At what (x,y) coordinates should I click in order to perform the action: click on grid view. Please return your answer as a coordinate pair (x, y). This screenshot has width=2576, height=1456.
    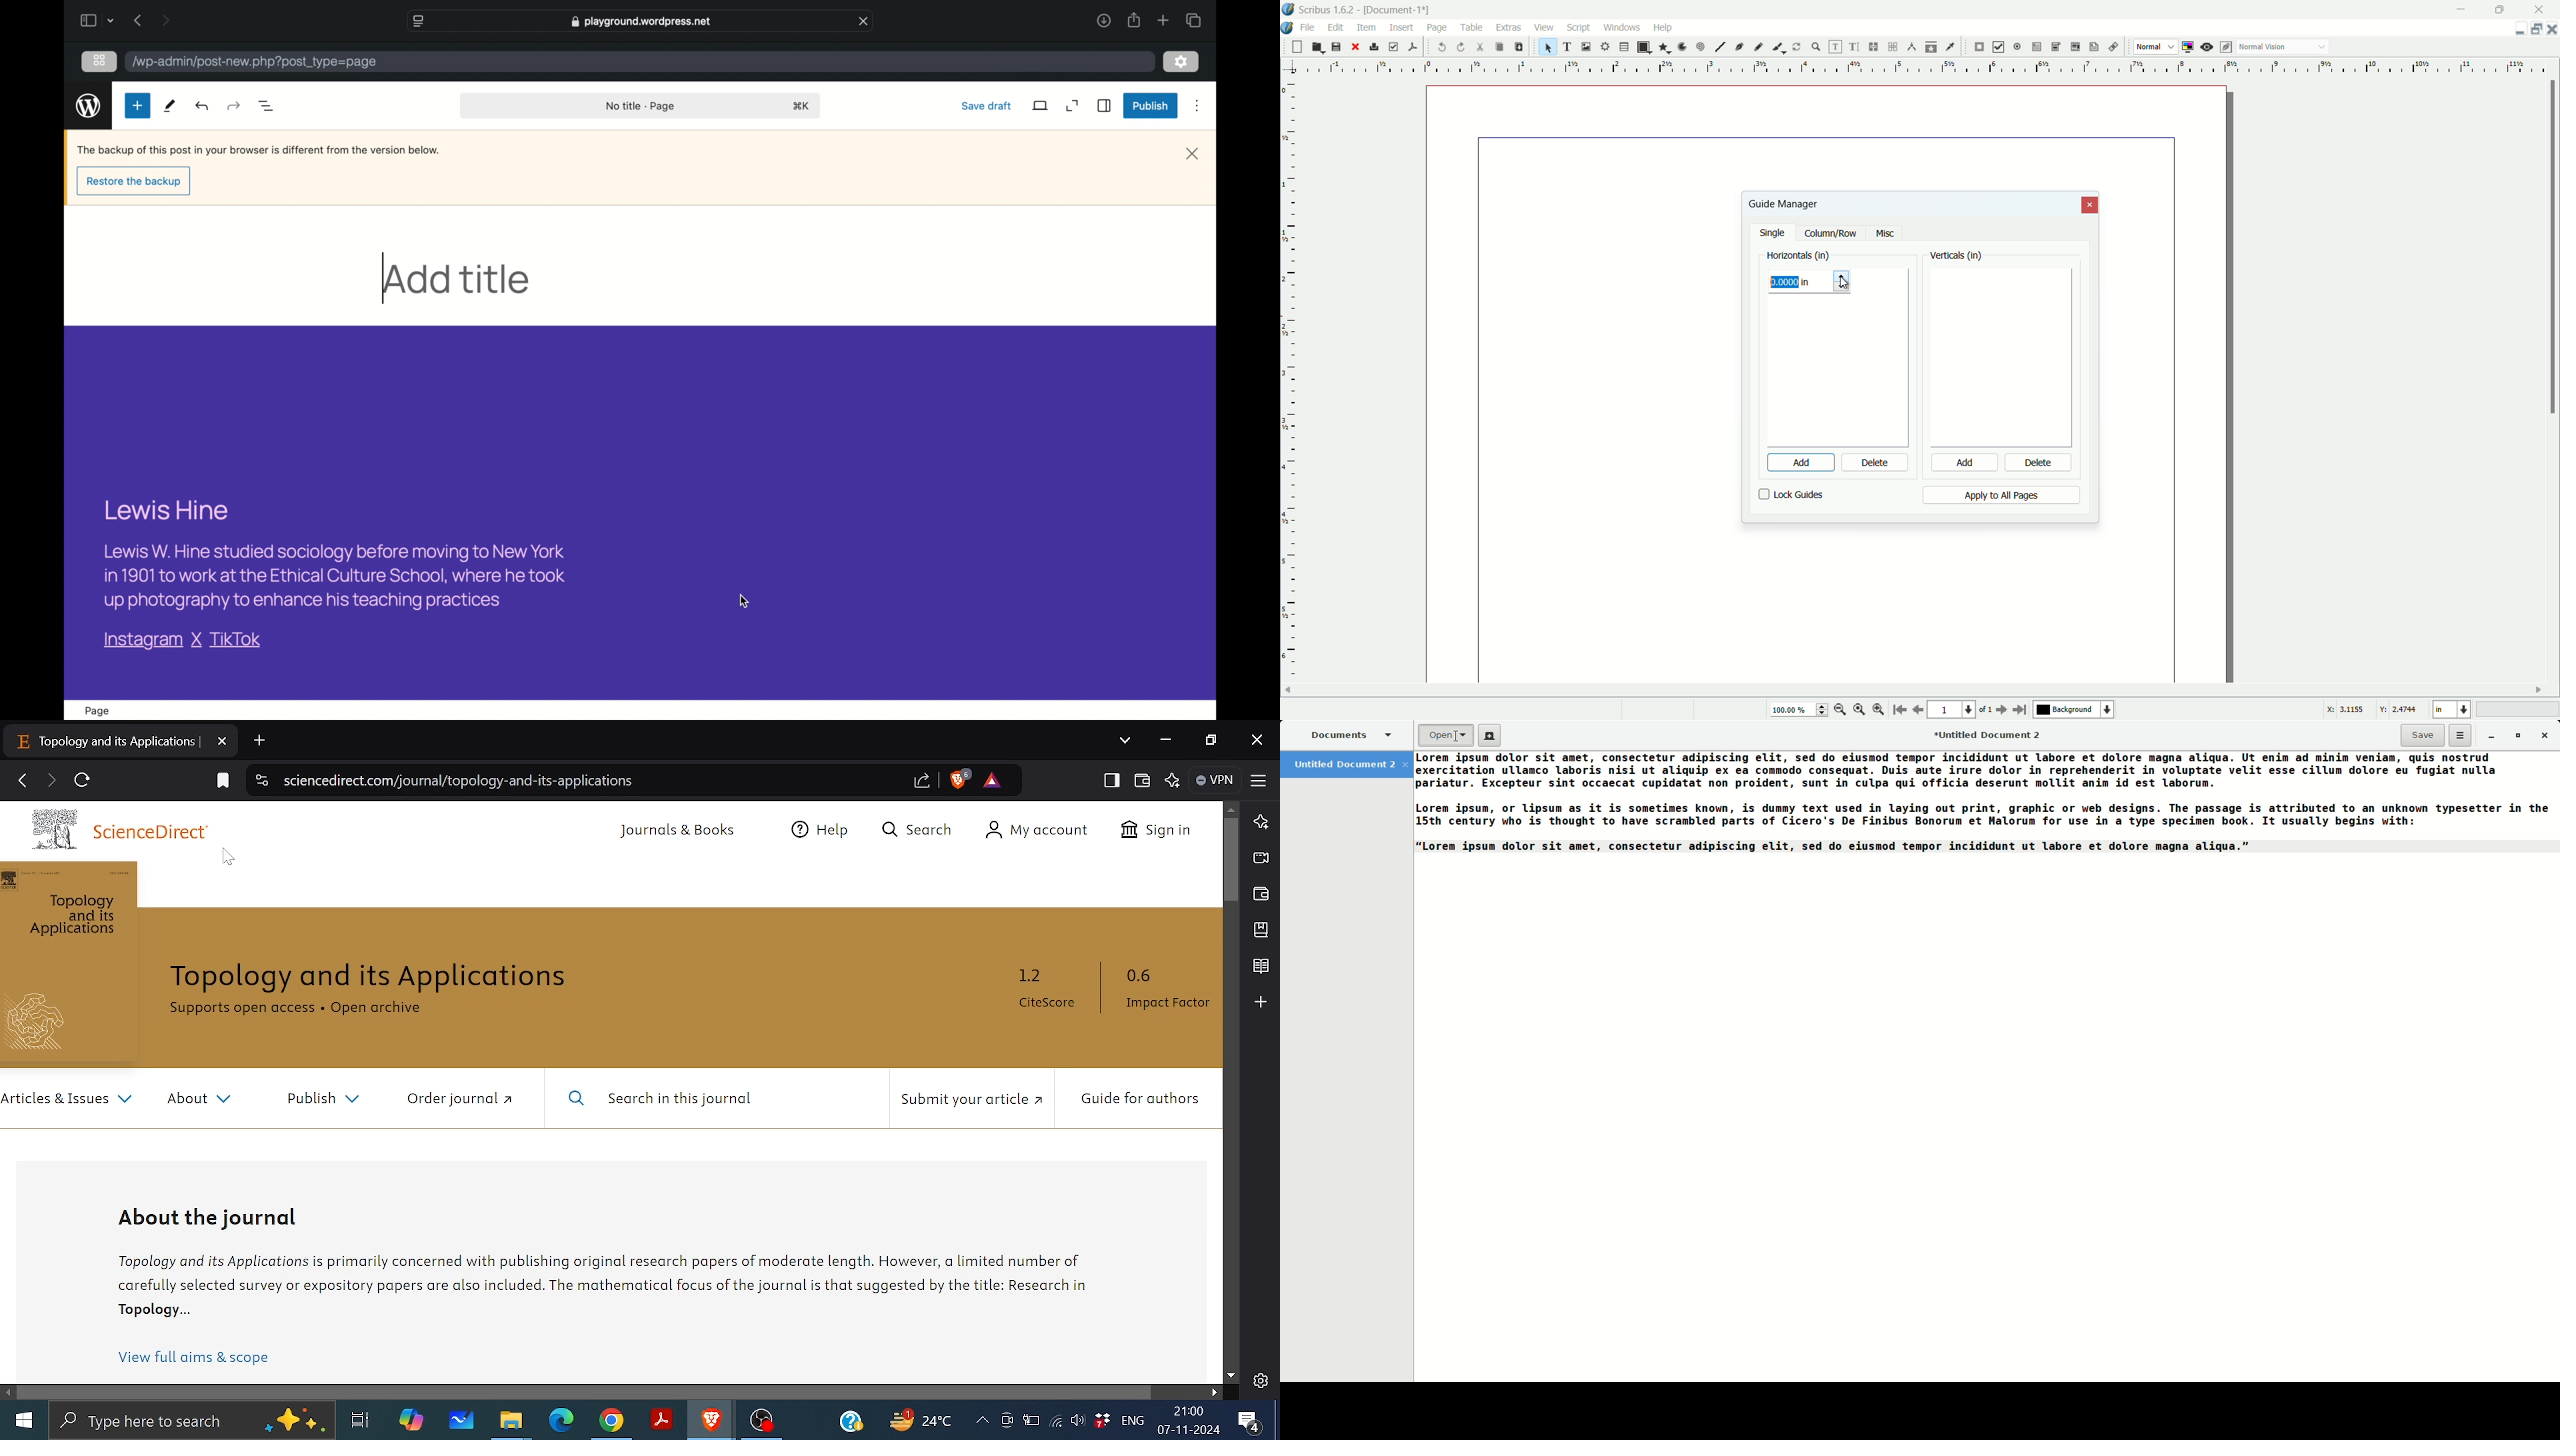
    Looking at the image, I should click on (99, 60).